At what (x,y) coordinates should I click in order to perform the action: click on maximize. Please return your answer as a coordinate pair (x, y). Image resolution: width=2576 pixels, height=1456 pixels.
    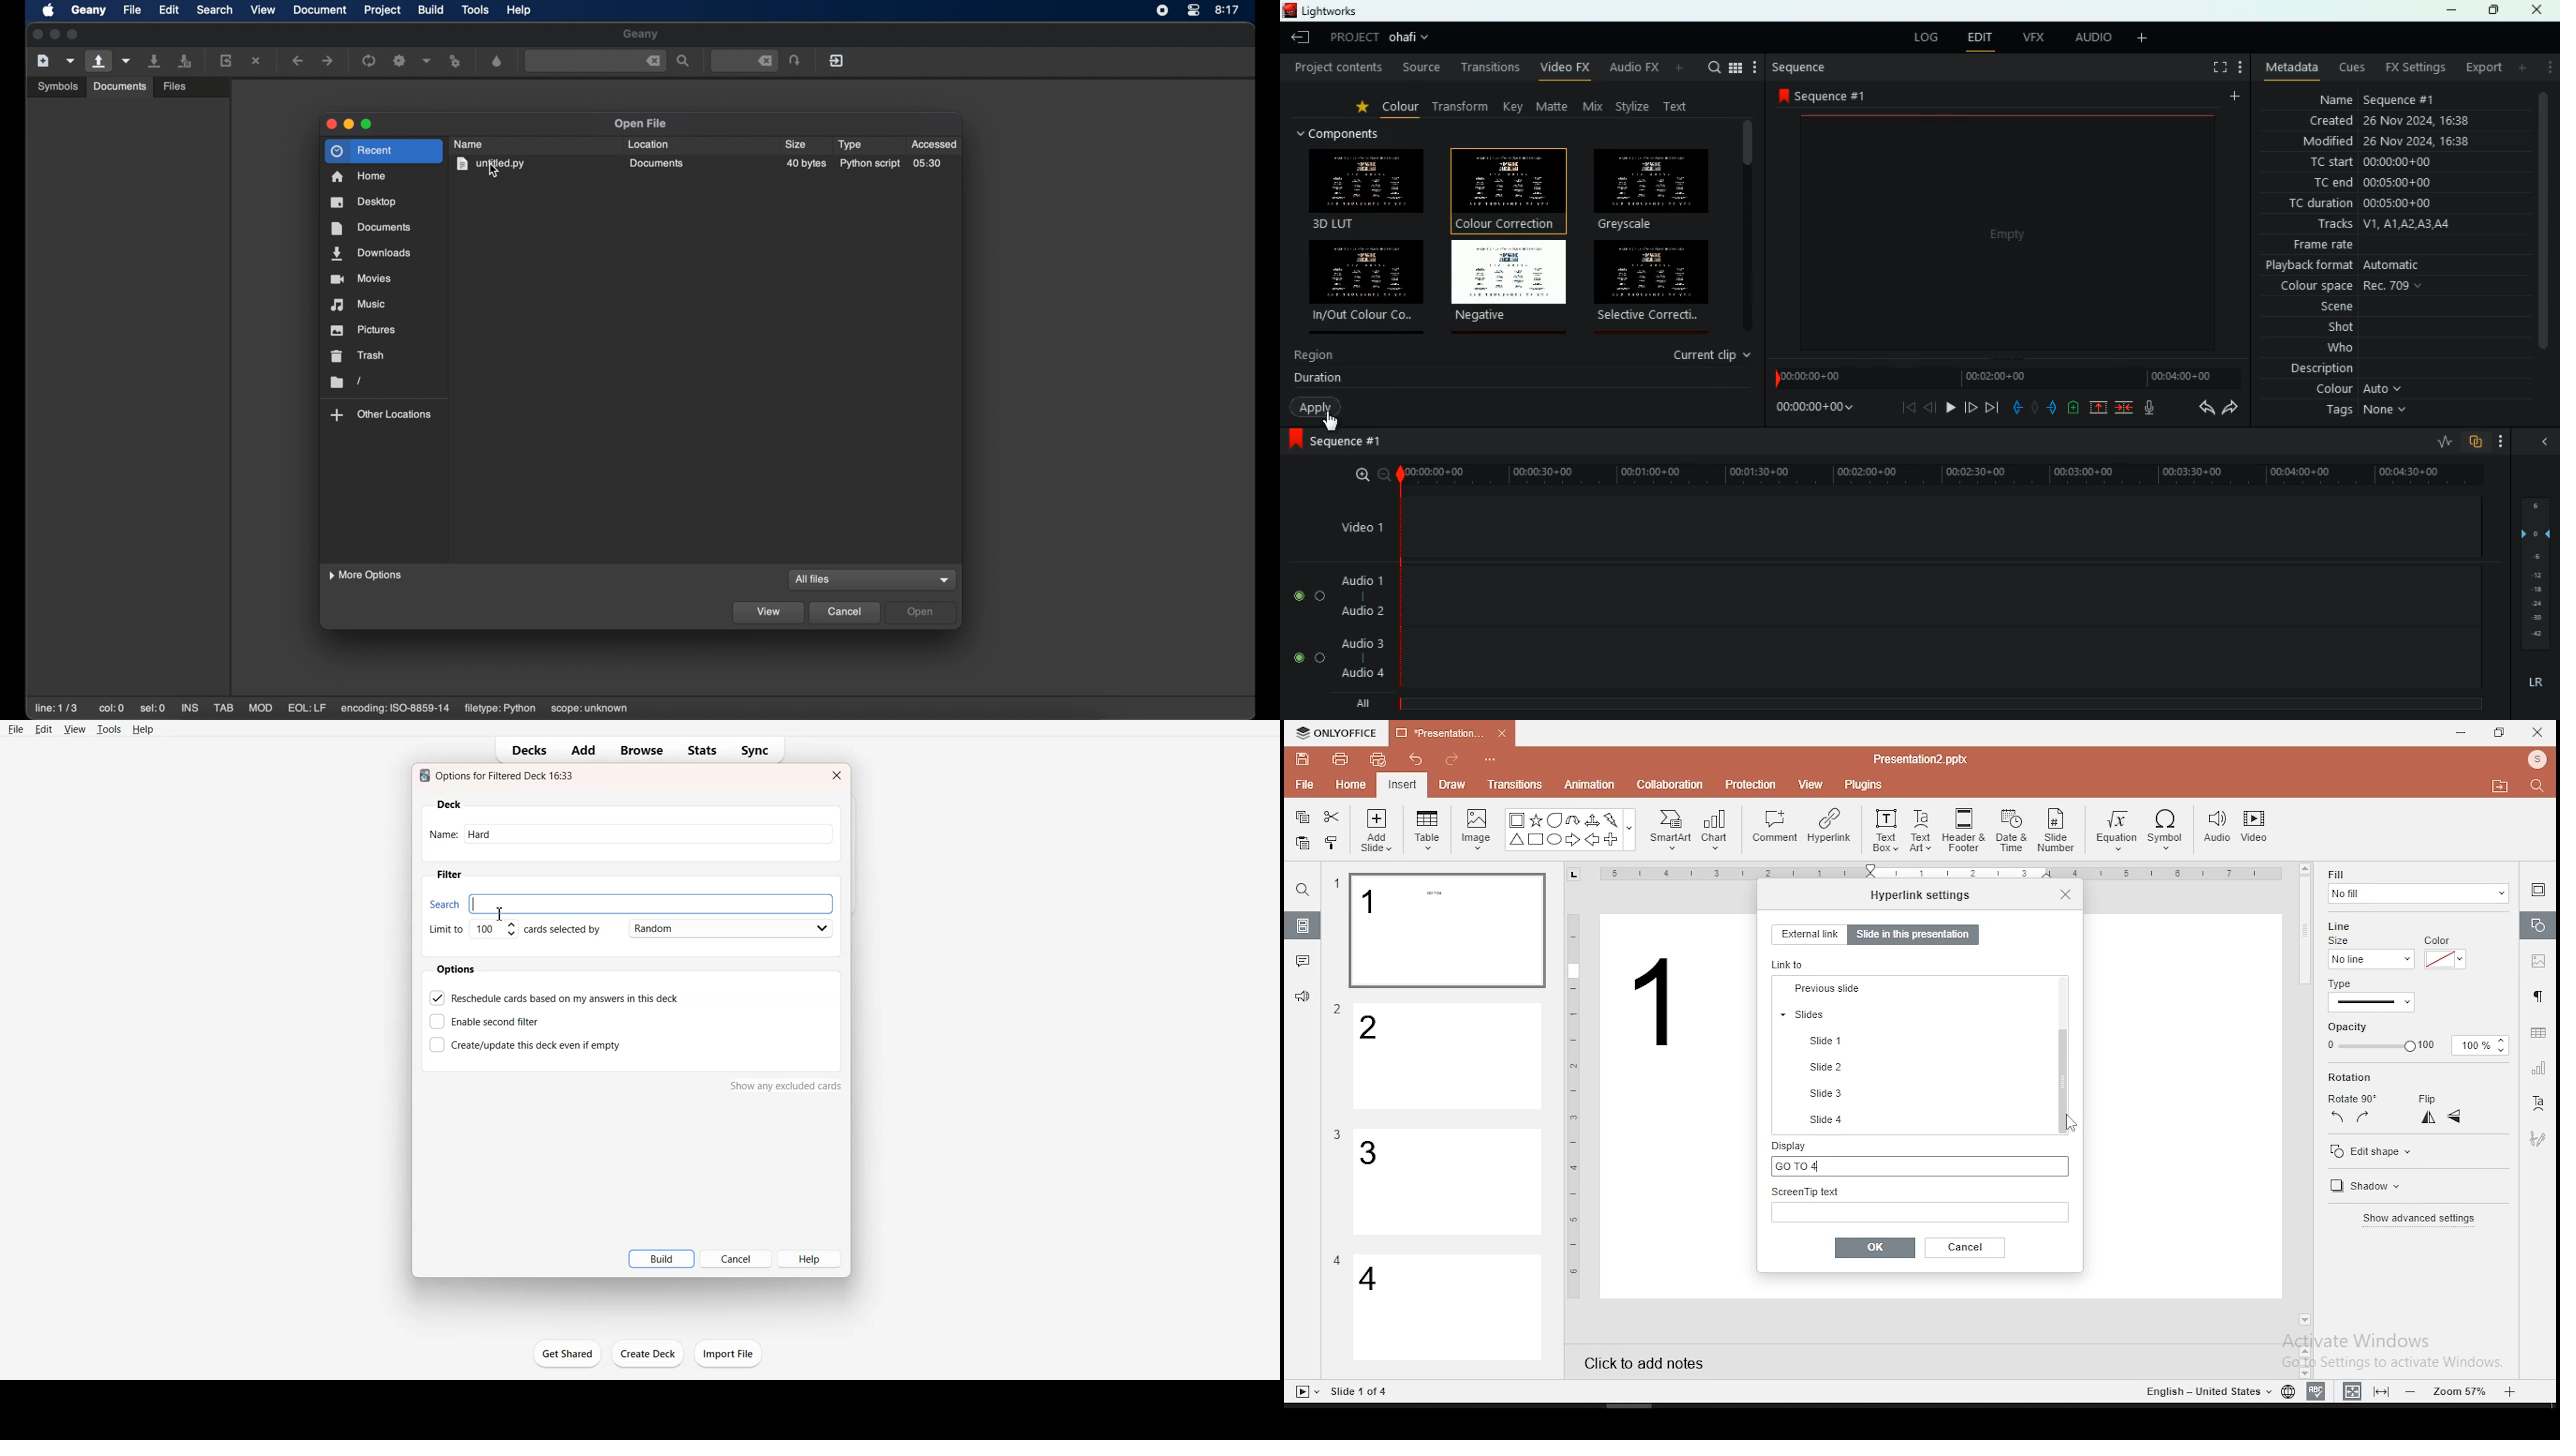
    Looking at the image, I should click on (2492, 11).